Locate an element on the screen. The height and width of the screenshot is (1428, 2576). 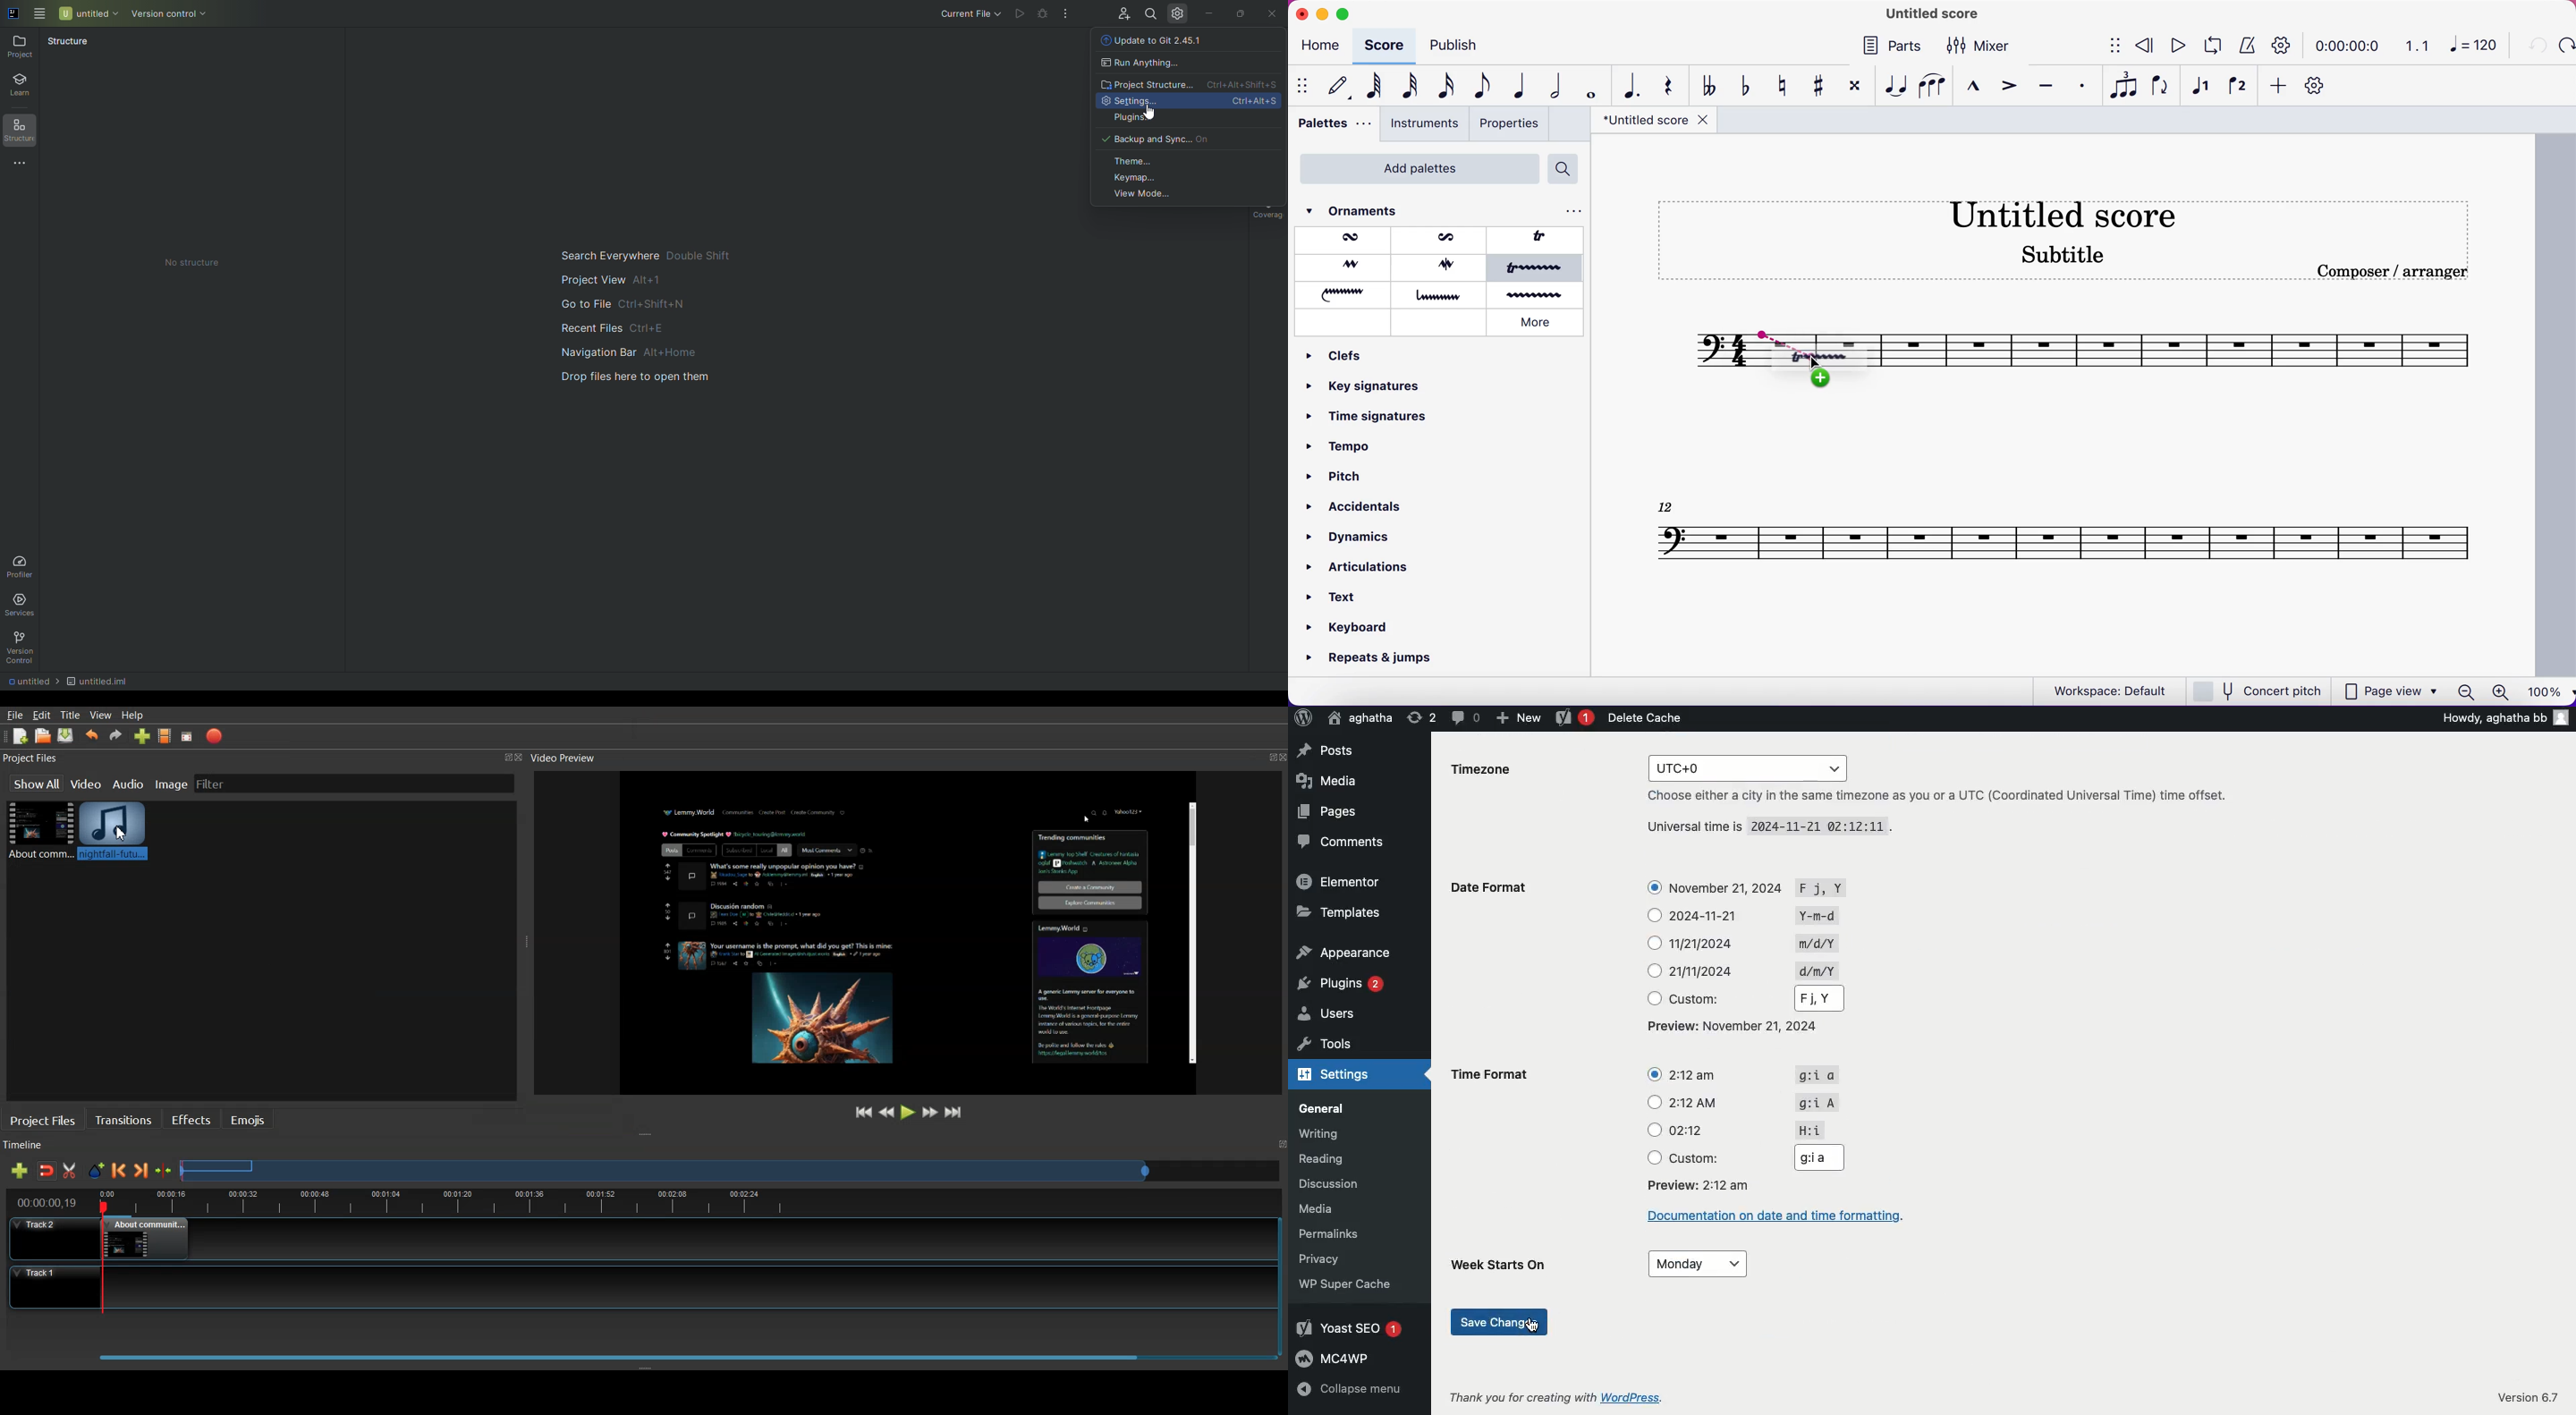
Time format options is located at coordinates (1687, 1114).